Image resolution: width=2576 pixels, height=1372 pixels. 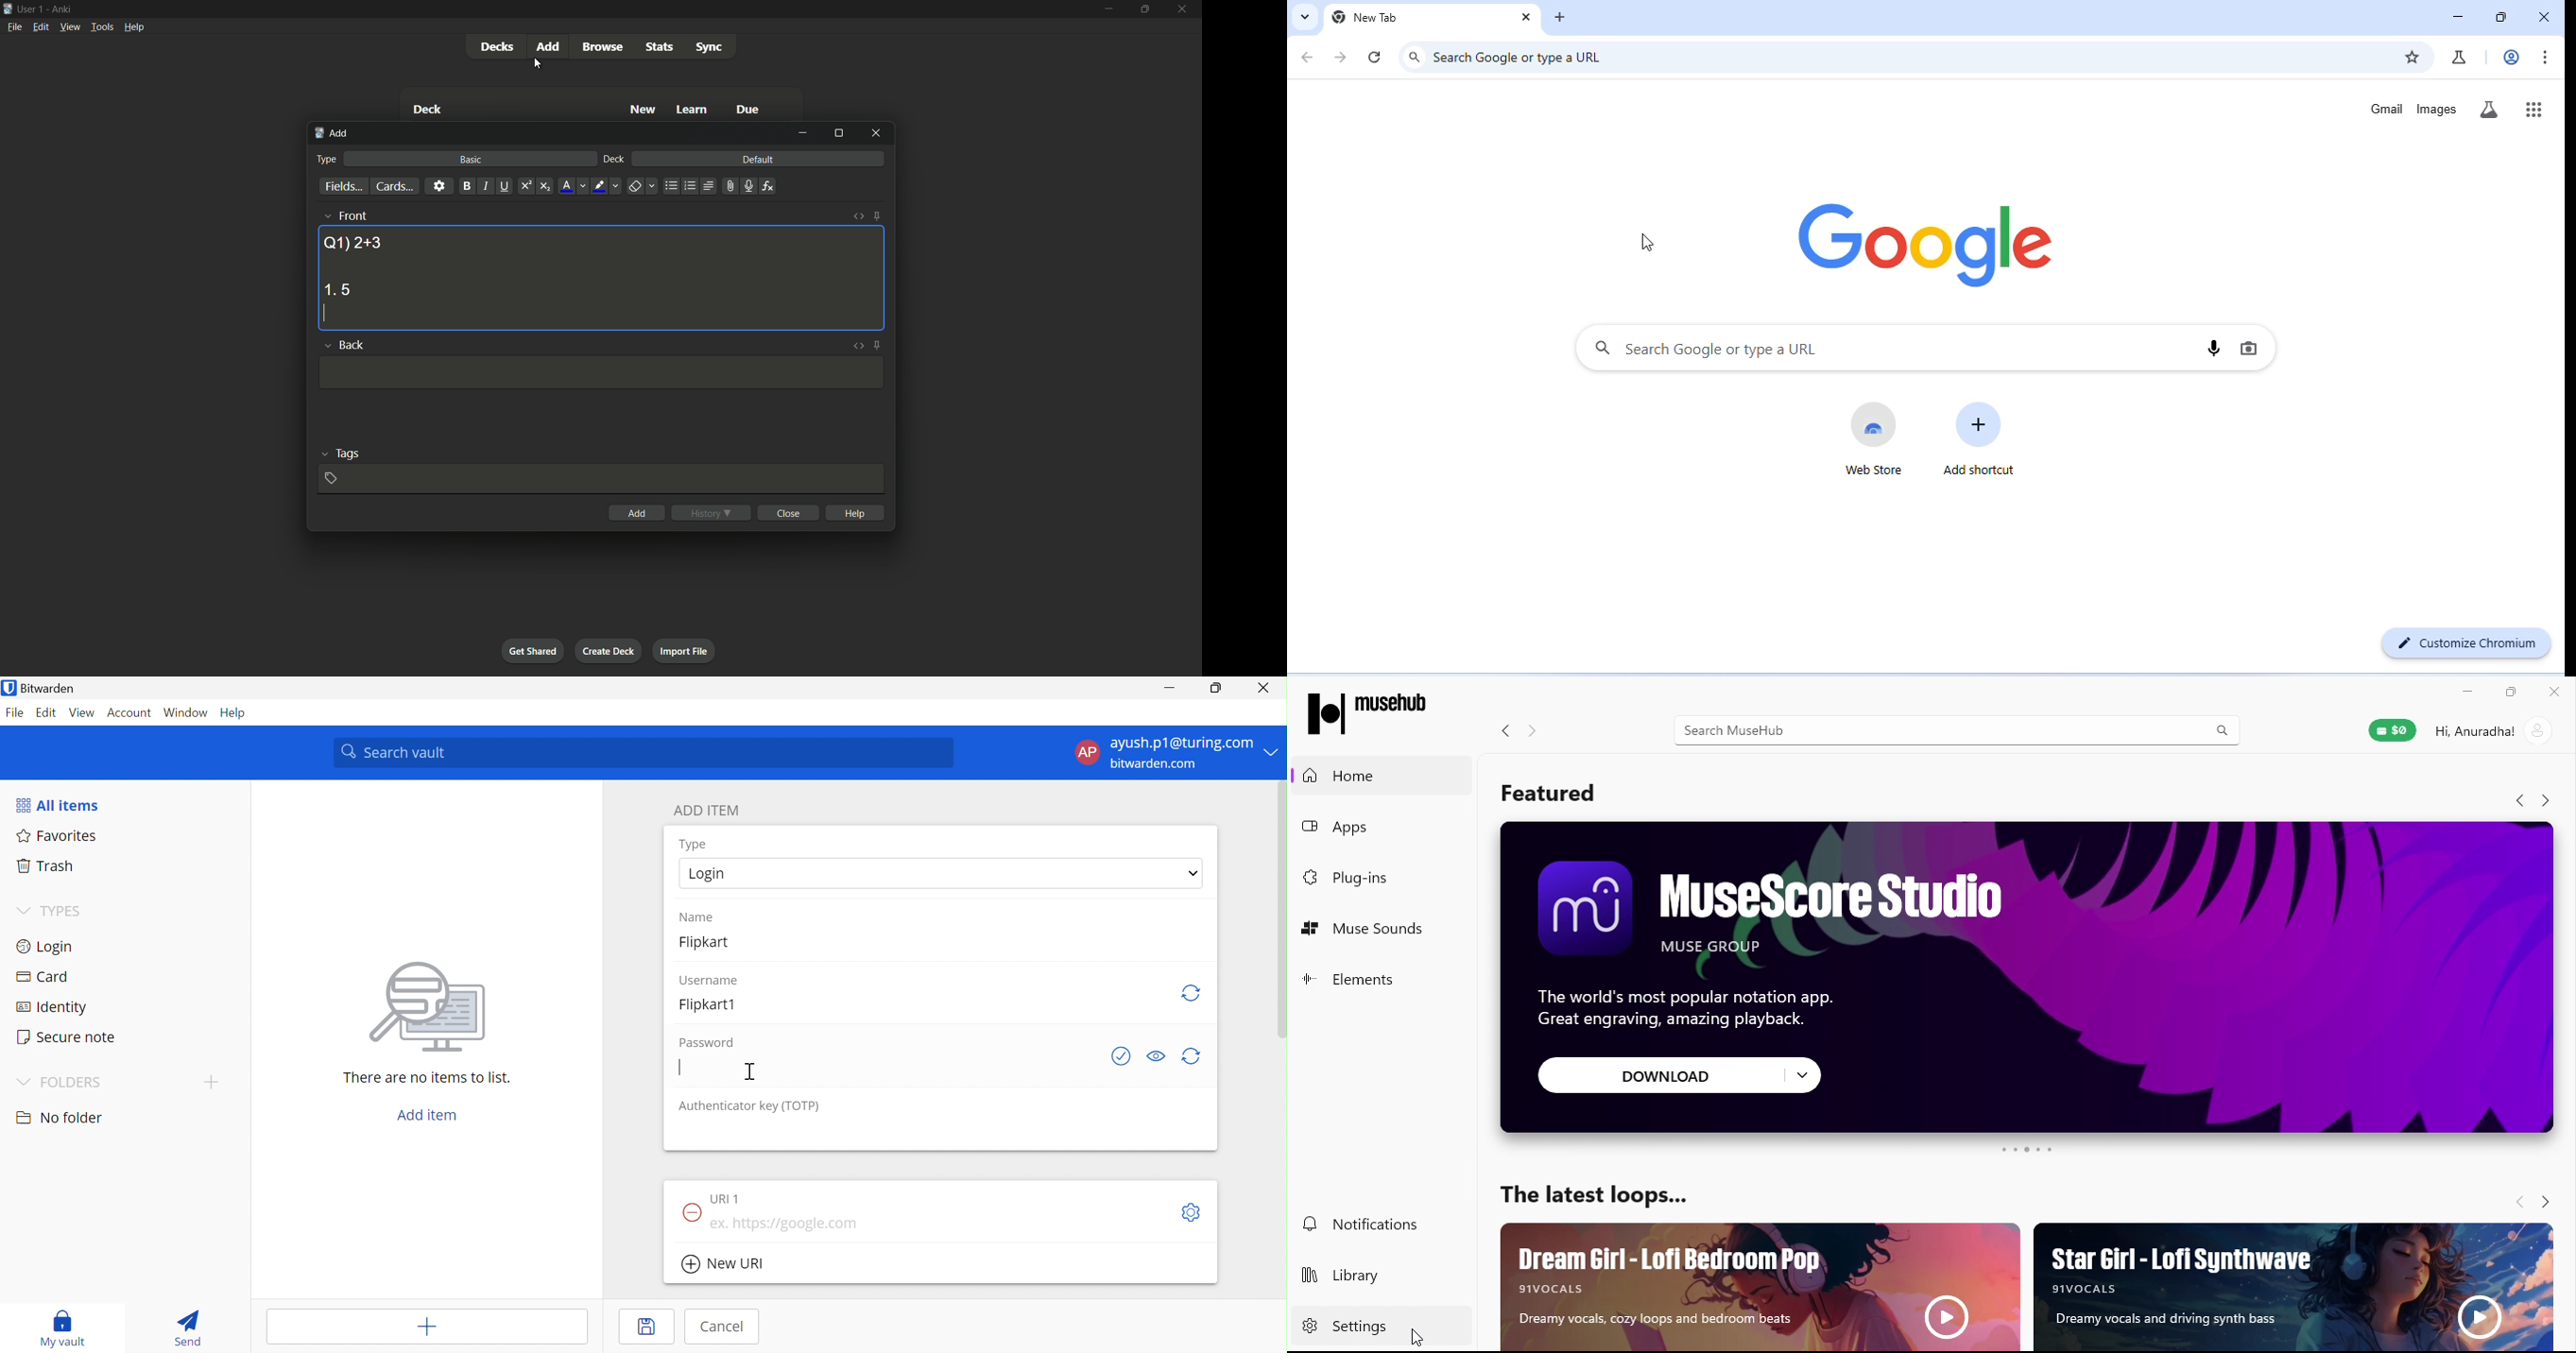 What do you see at coordinates (352, 215) in the screenshot?
I see `front` at bounding box center [352, 215].